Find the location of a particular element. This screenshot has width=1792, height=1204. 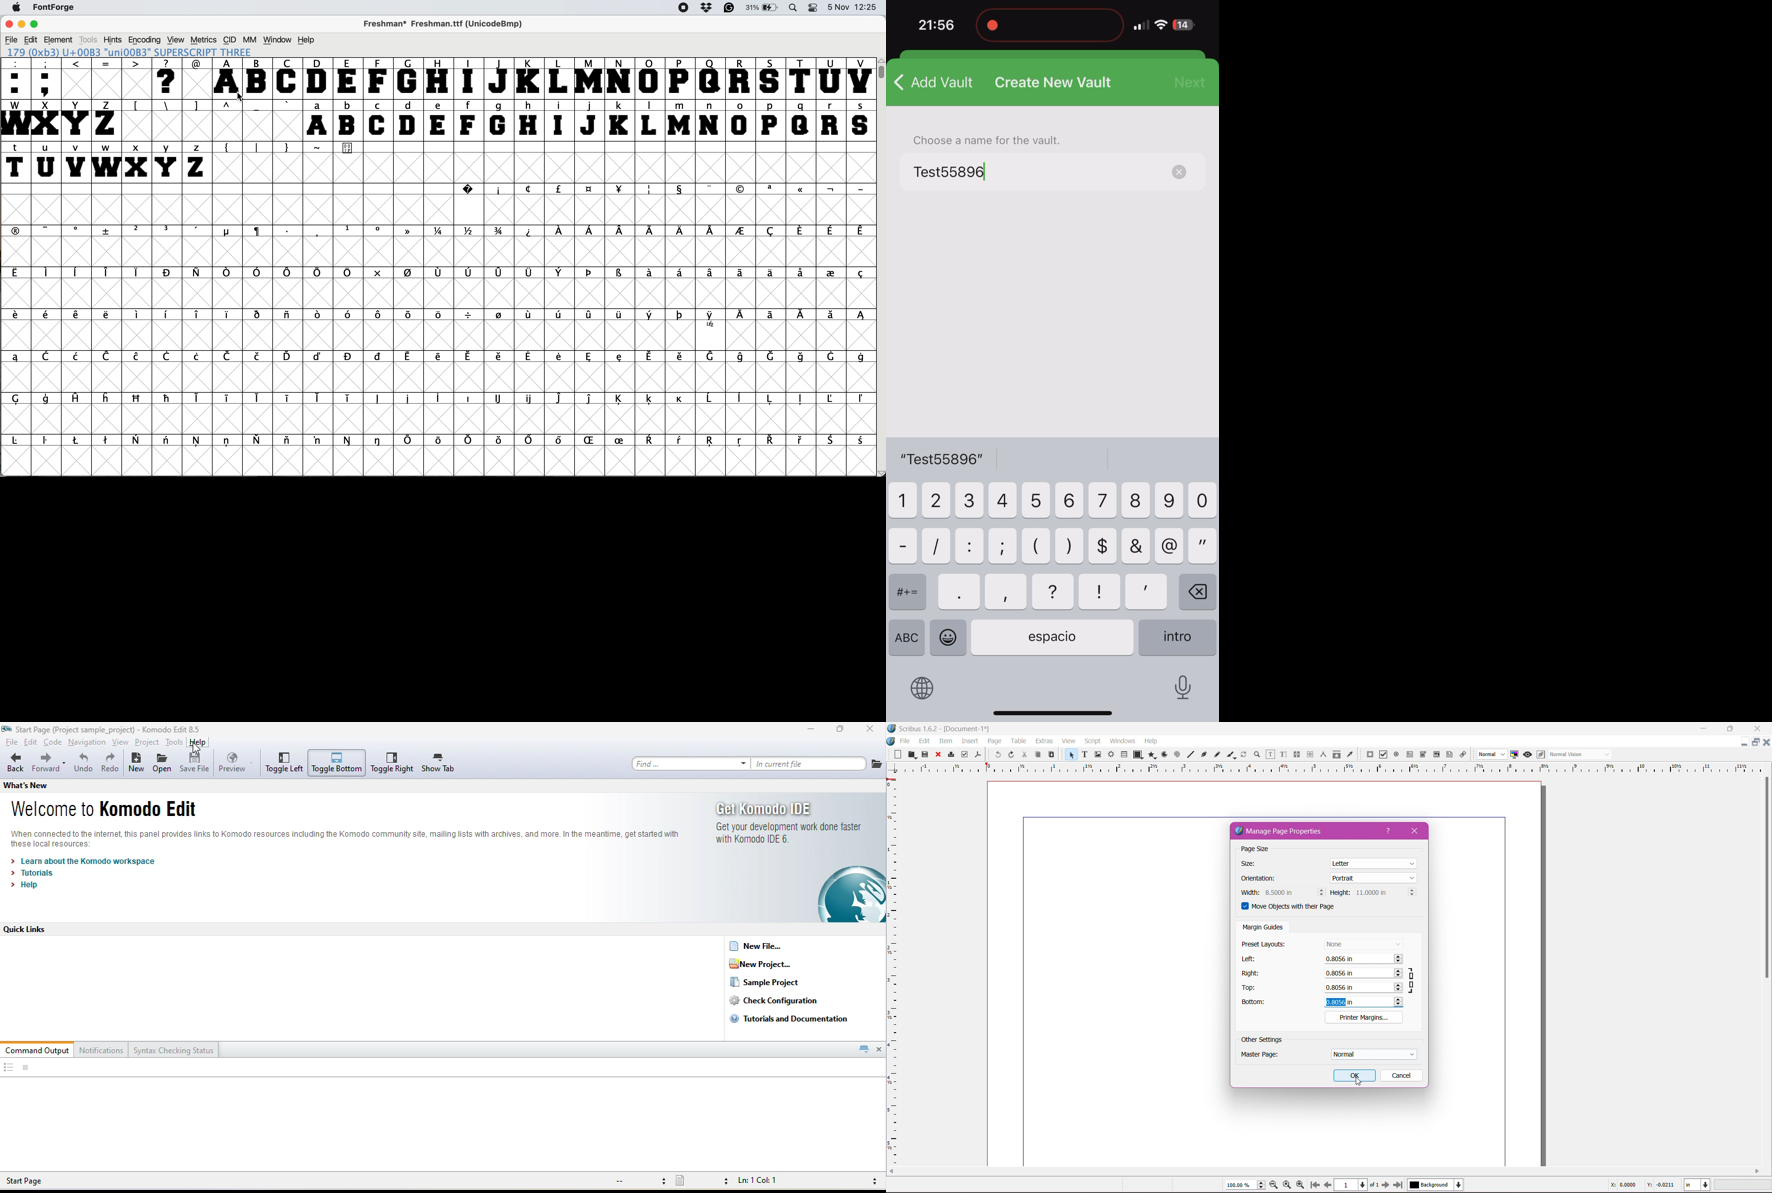

symbol is located at coordinates (378, 314).